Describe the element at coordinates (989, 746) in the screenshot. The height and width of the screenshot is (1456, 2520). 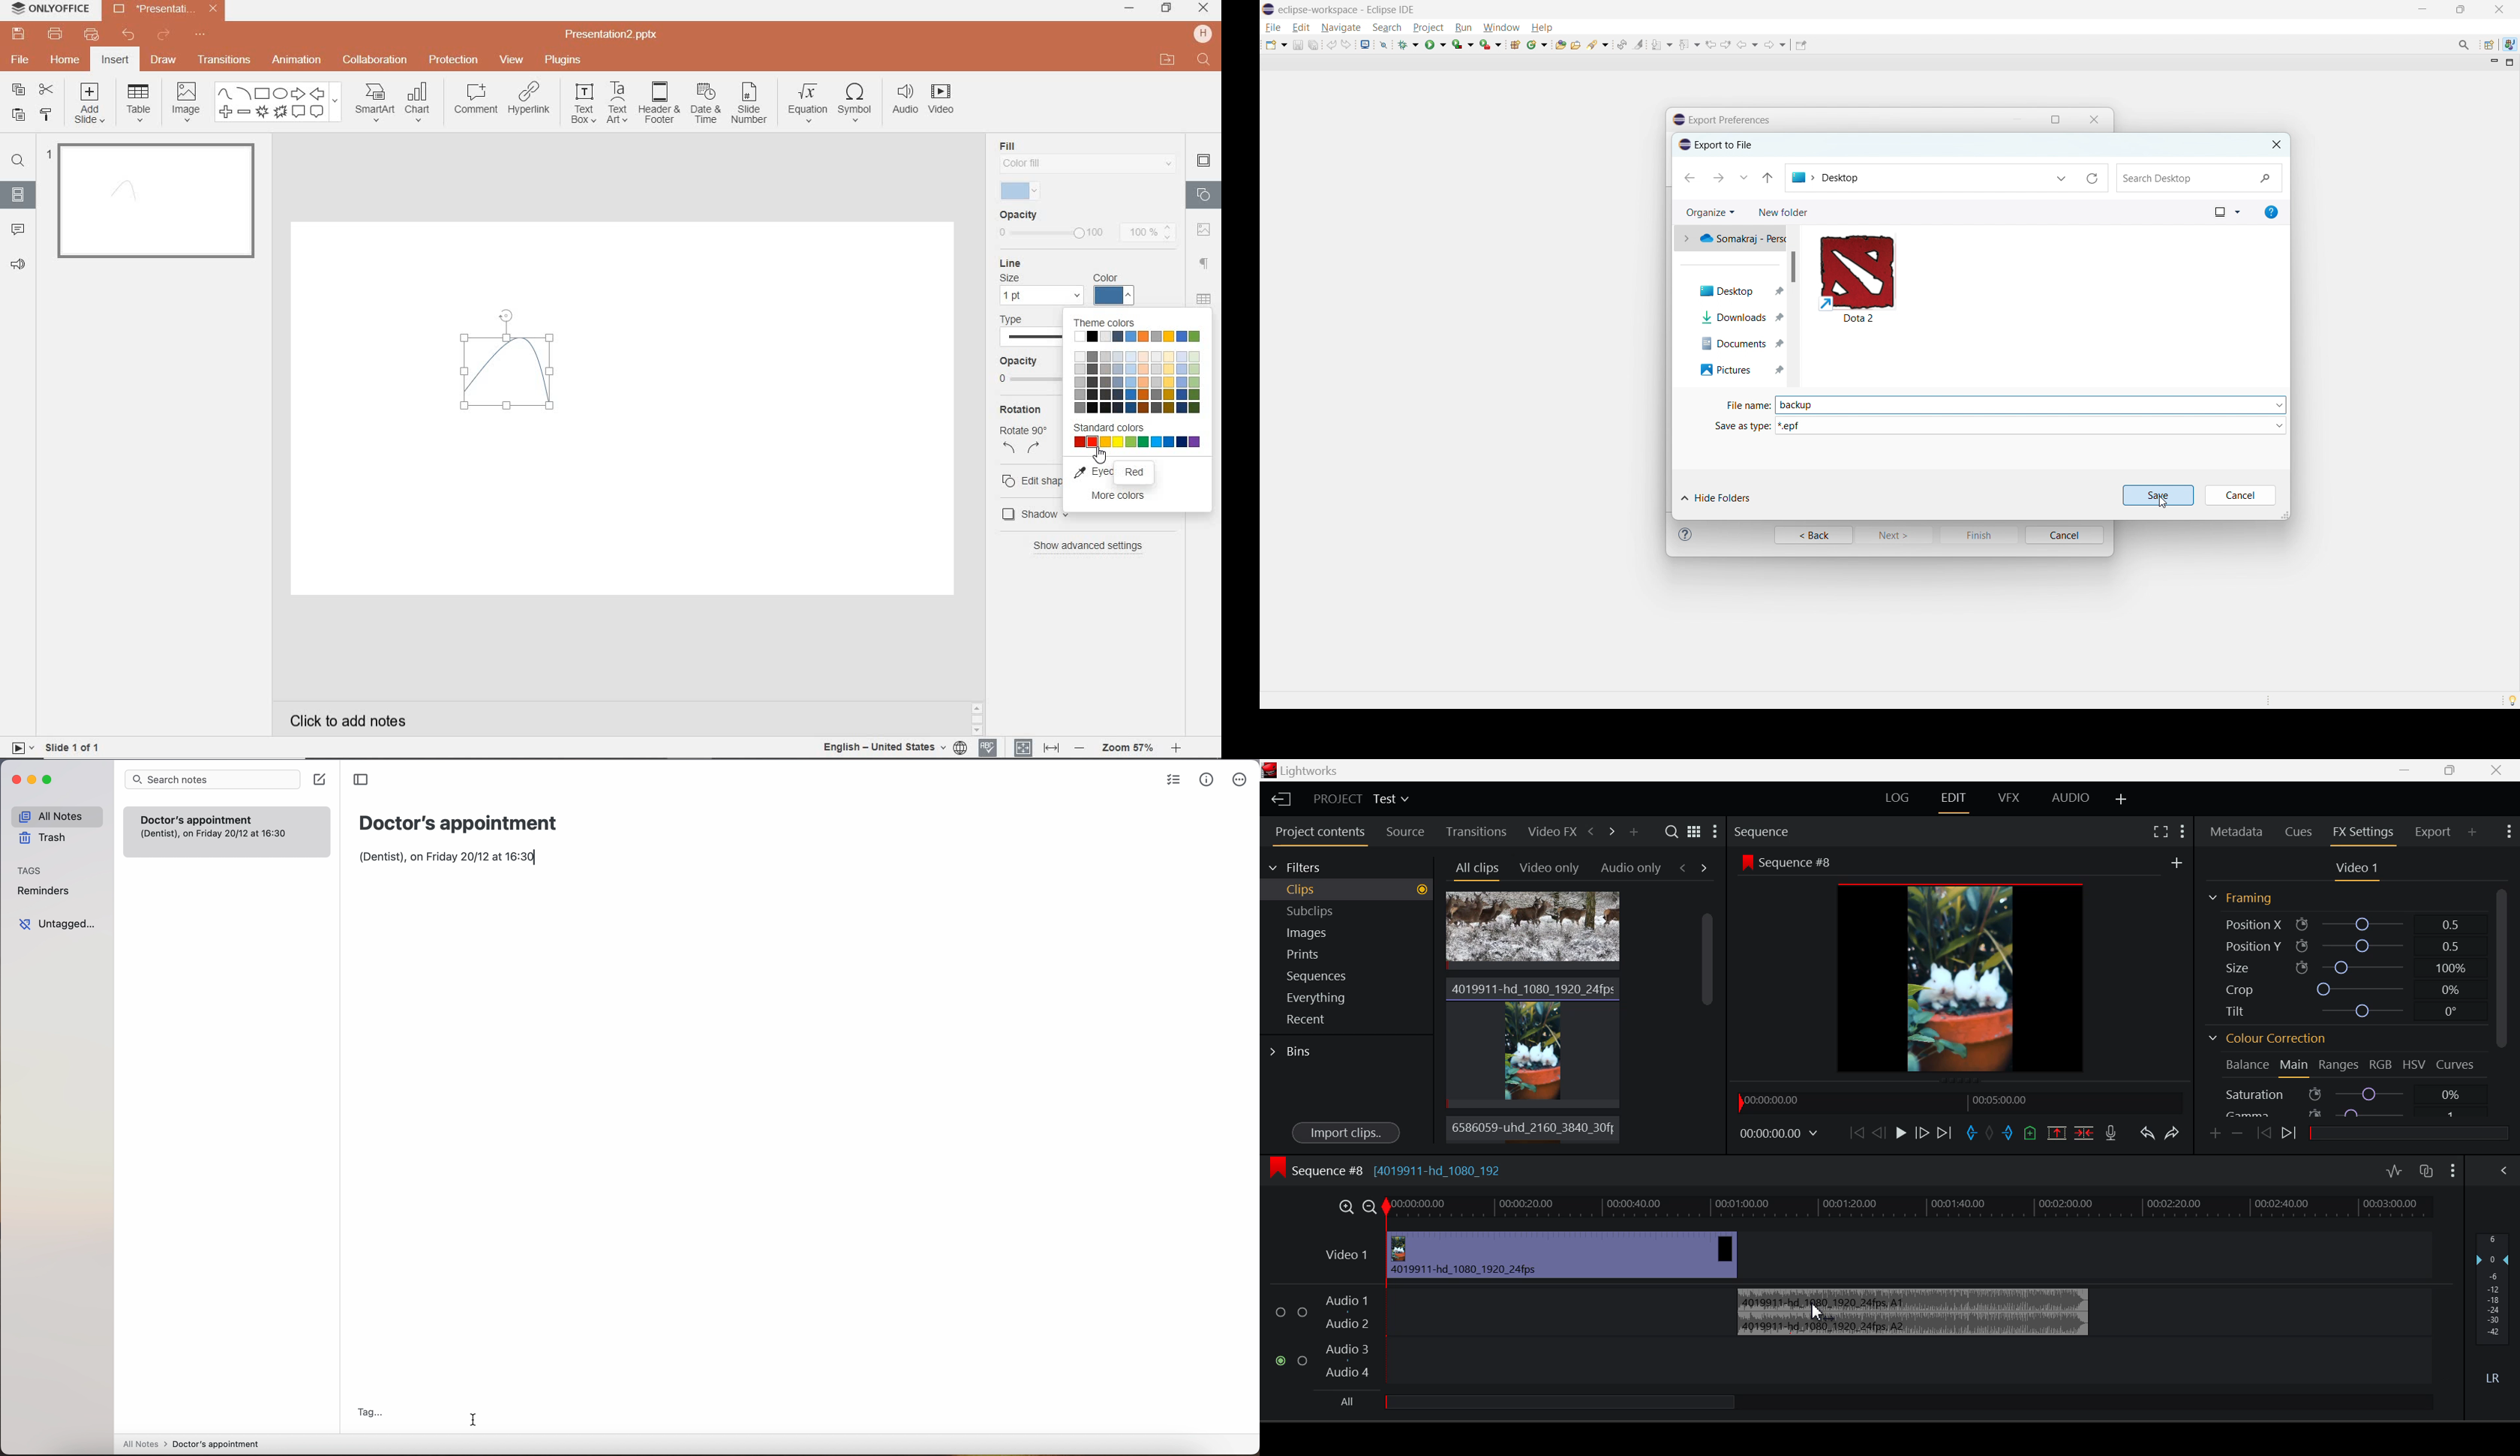
I see `SPELL CHECKING` at that location.